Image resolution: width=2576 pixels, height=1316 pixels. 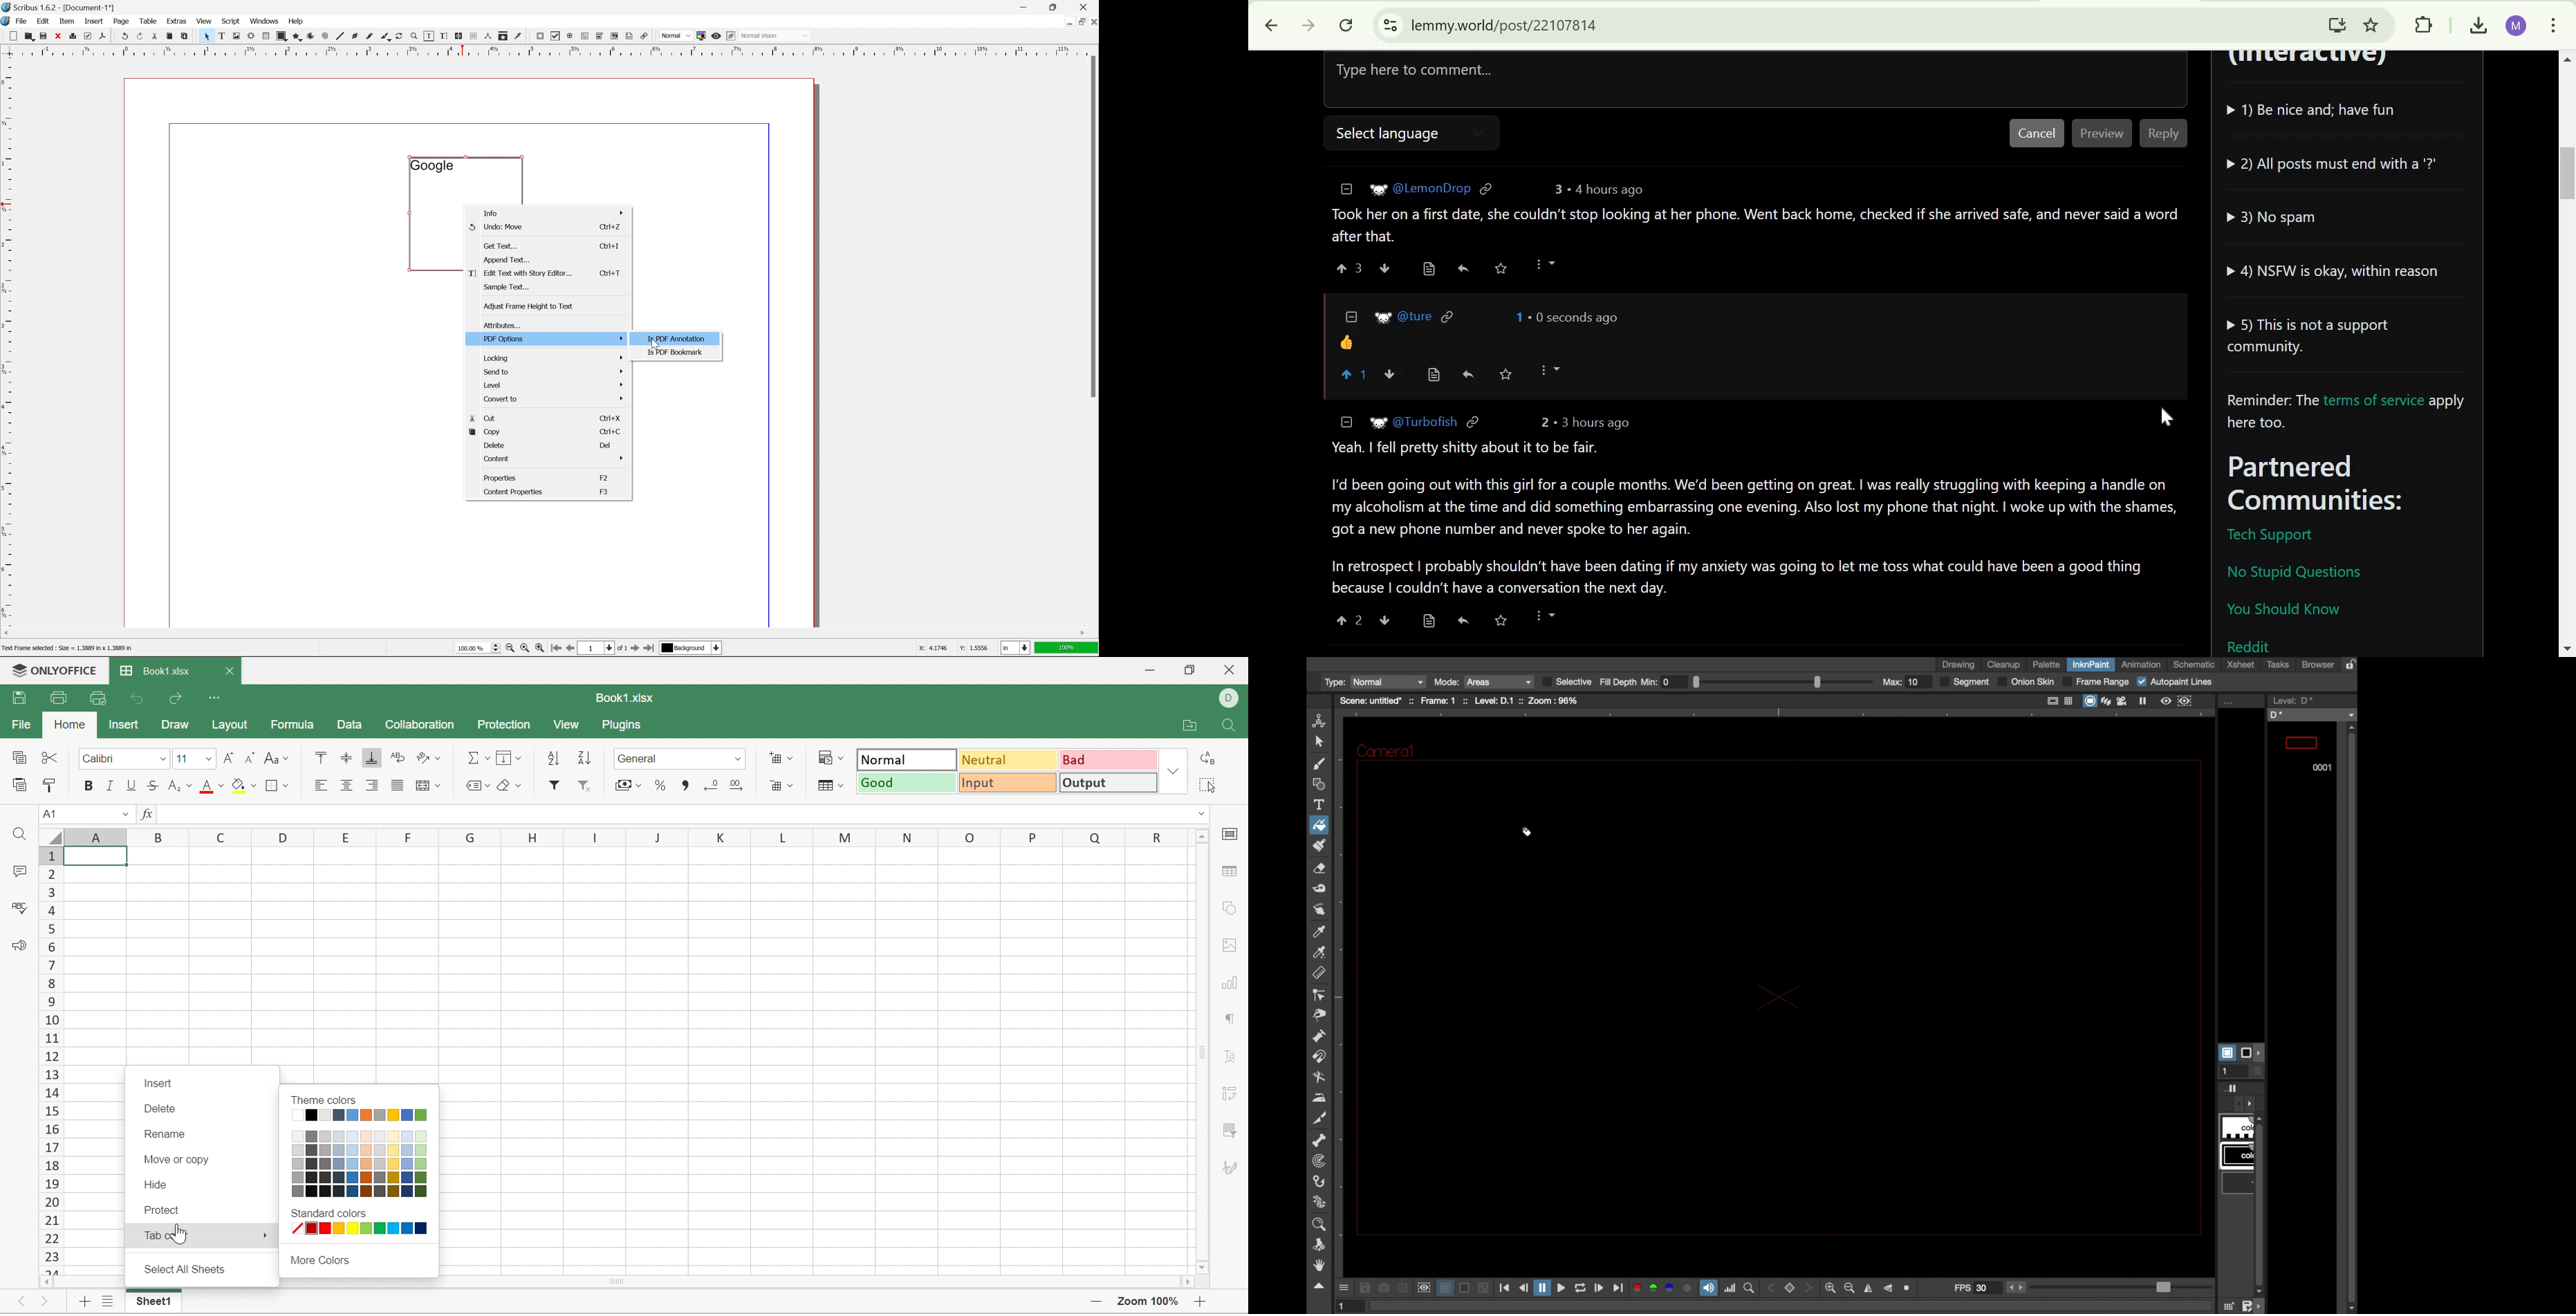 I want to click on is pdf annotation, so click(x=678, y=338).